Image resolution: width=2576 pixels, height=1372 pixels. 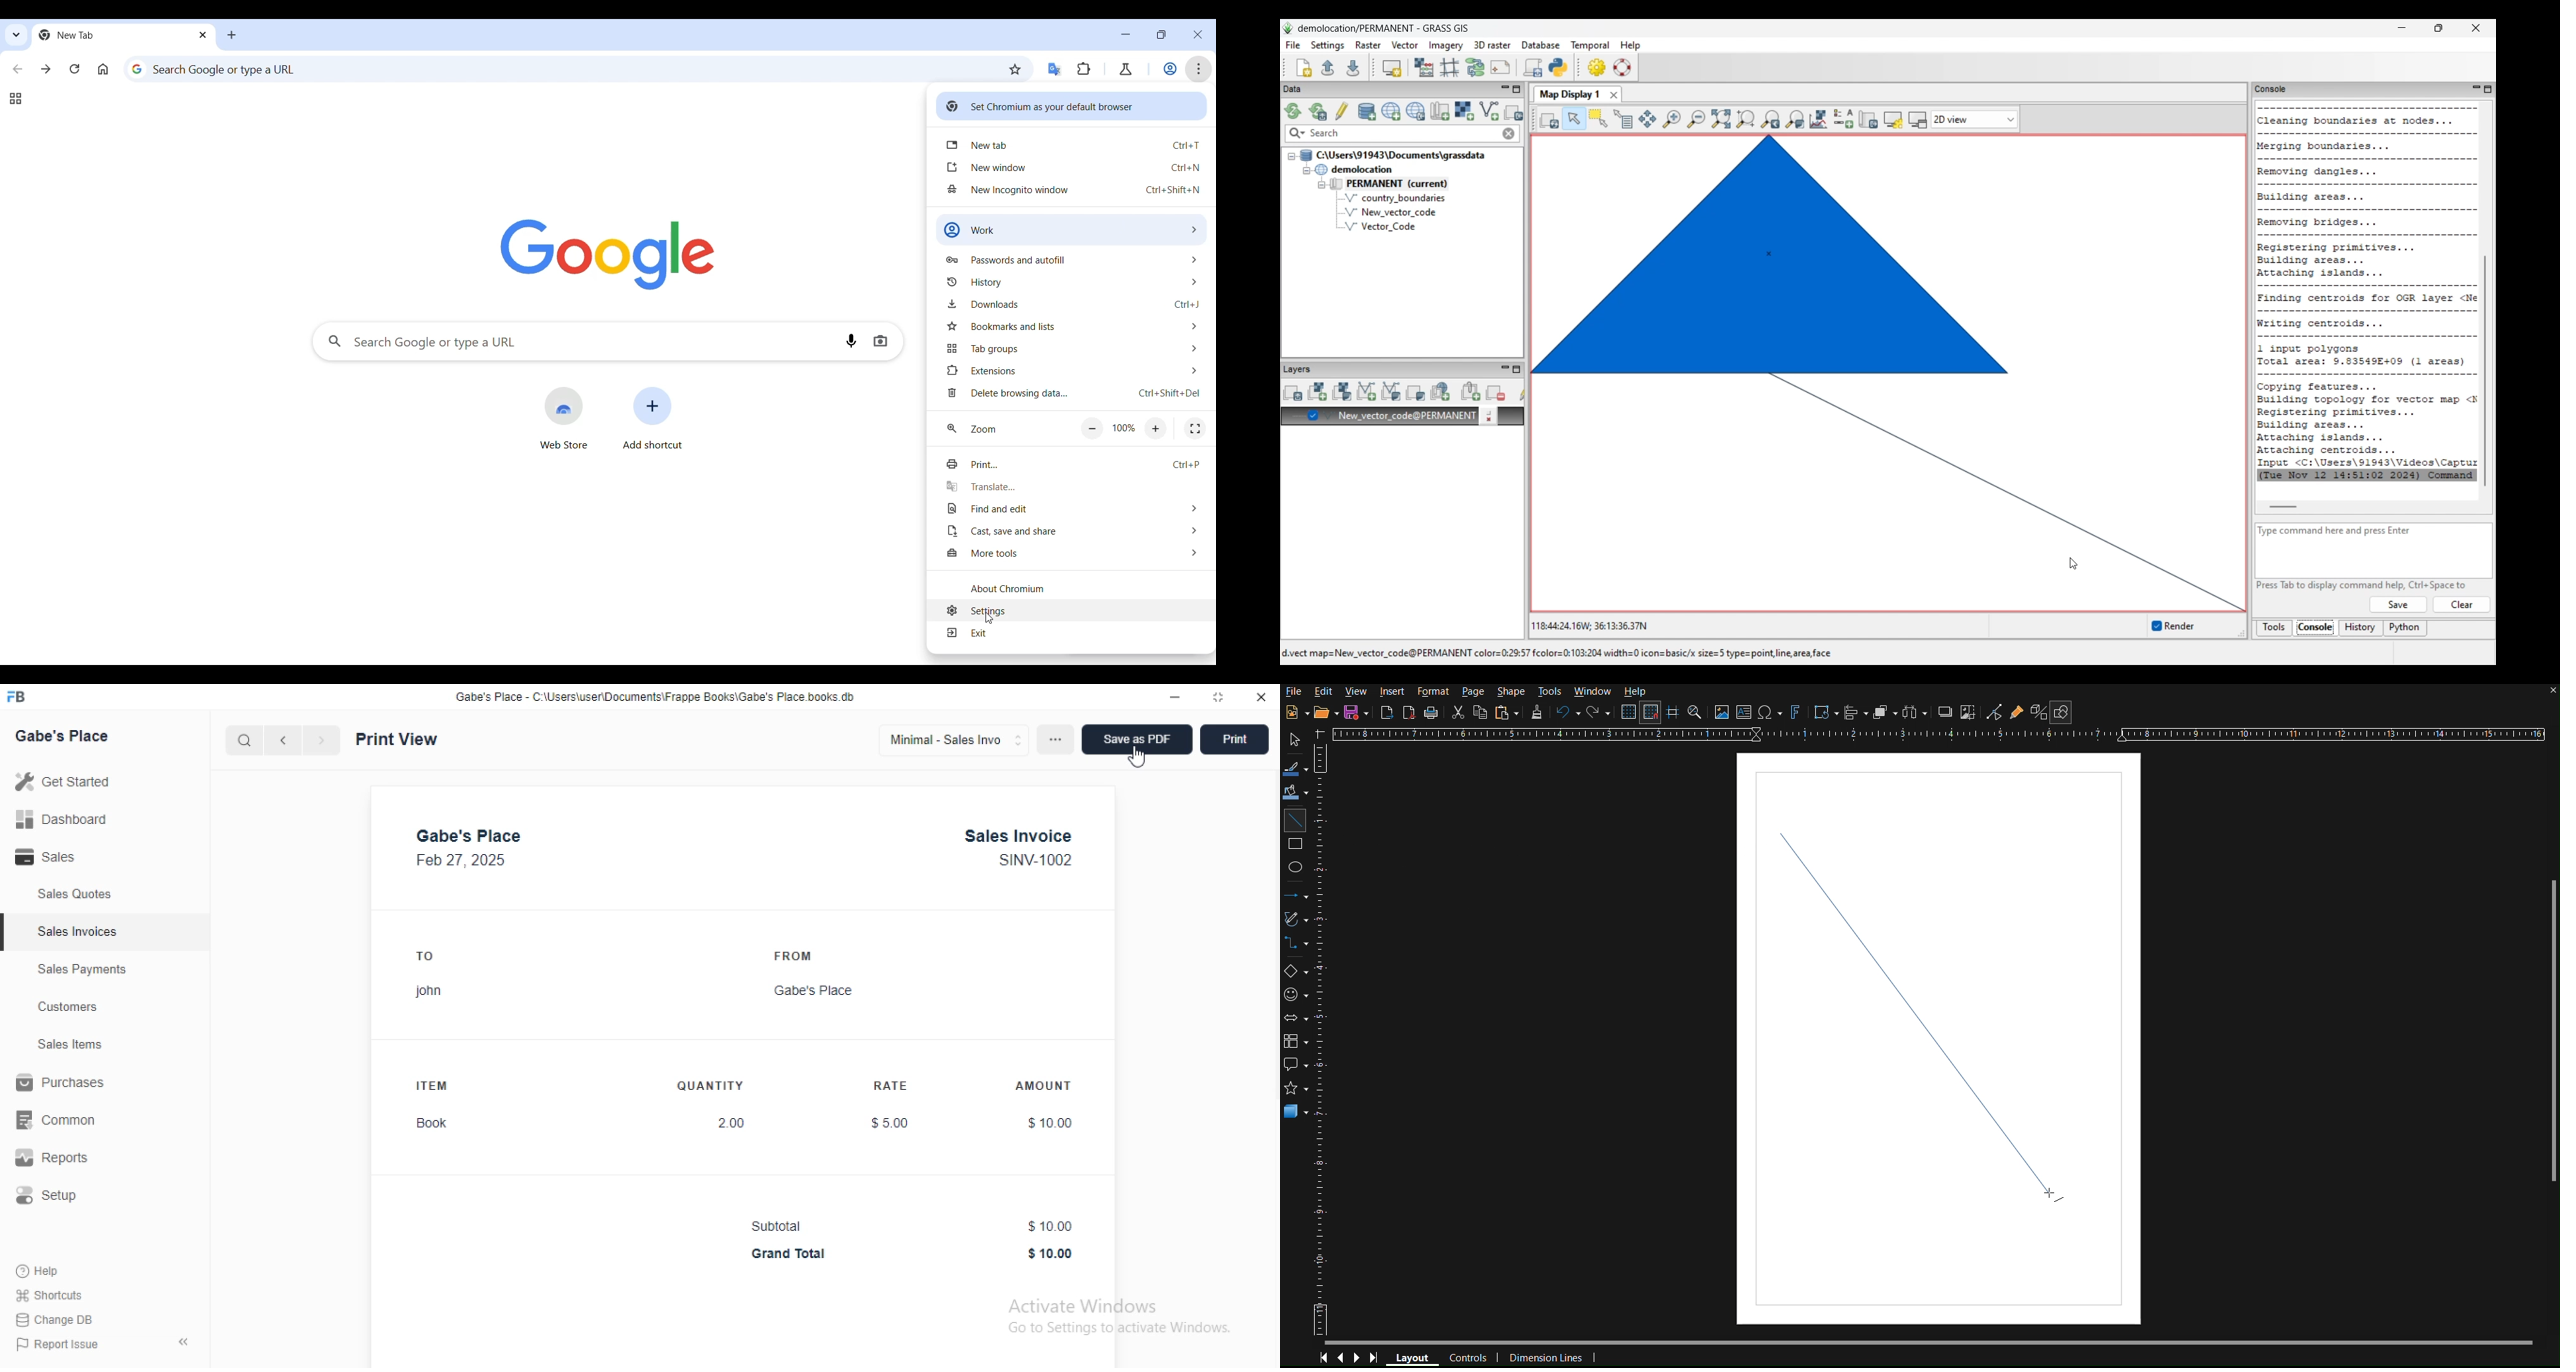 What do you see at coordinates (653, 417) in the screenshot?
I see `Add shortcut` at bounding box center [653, 417].